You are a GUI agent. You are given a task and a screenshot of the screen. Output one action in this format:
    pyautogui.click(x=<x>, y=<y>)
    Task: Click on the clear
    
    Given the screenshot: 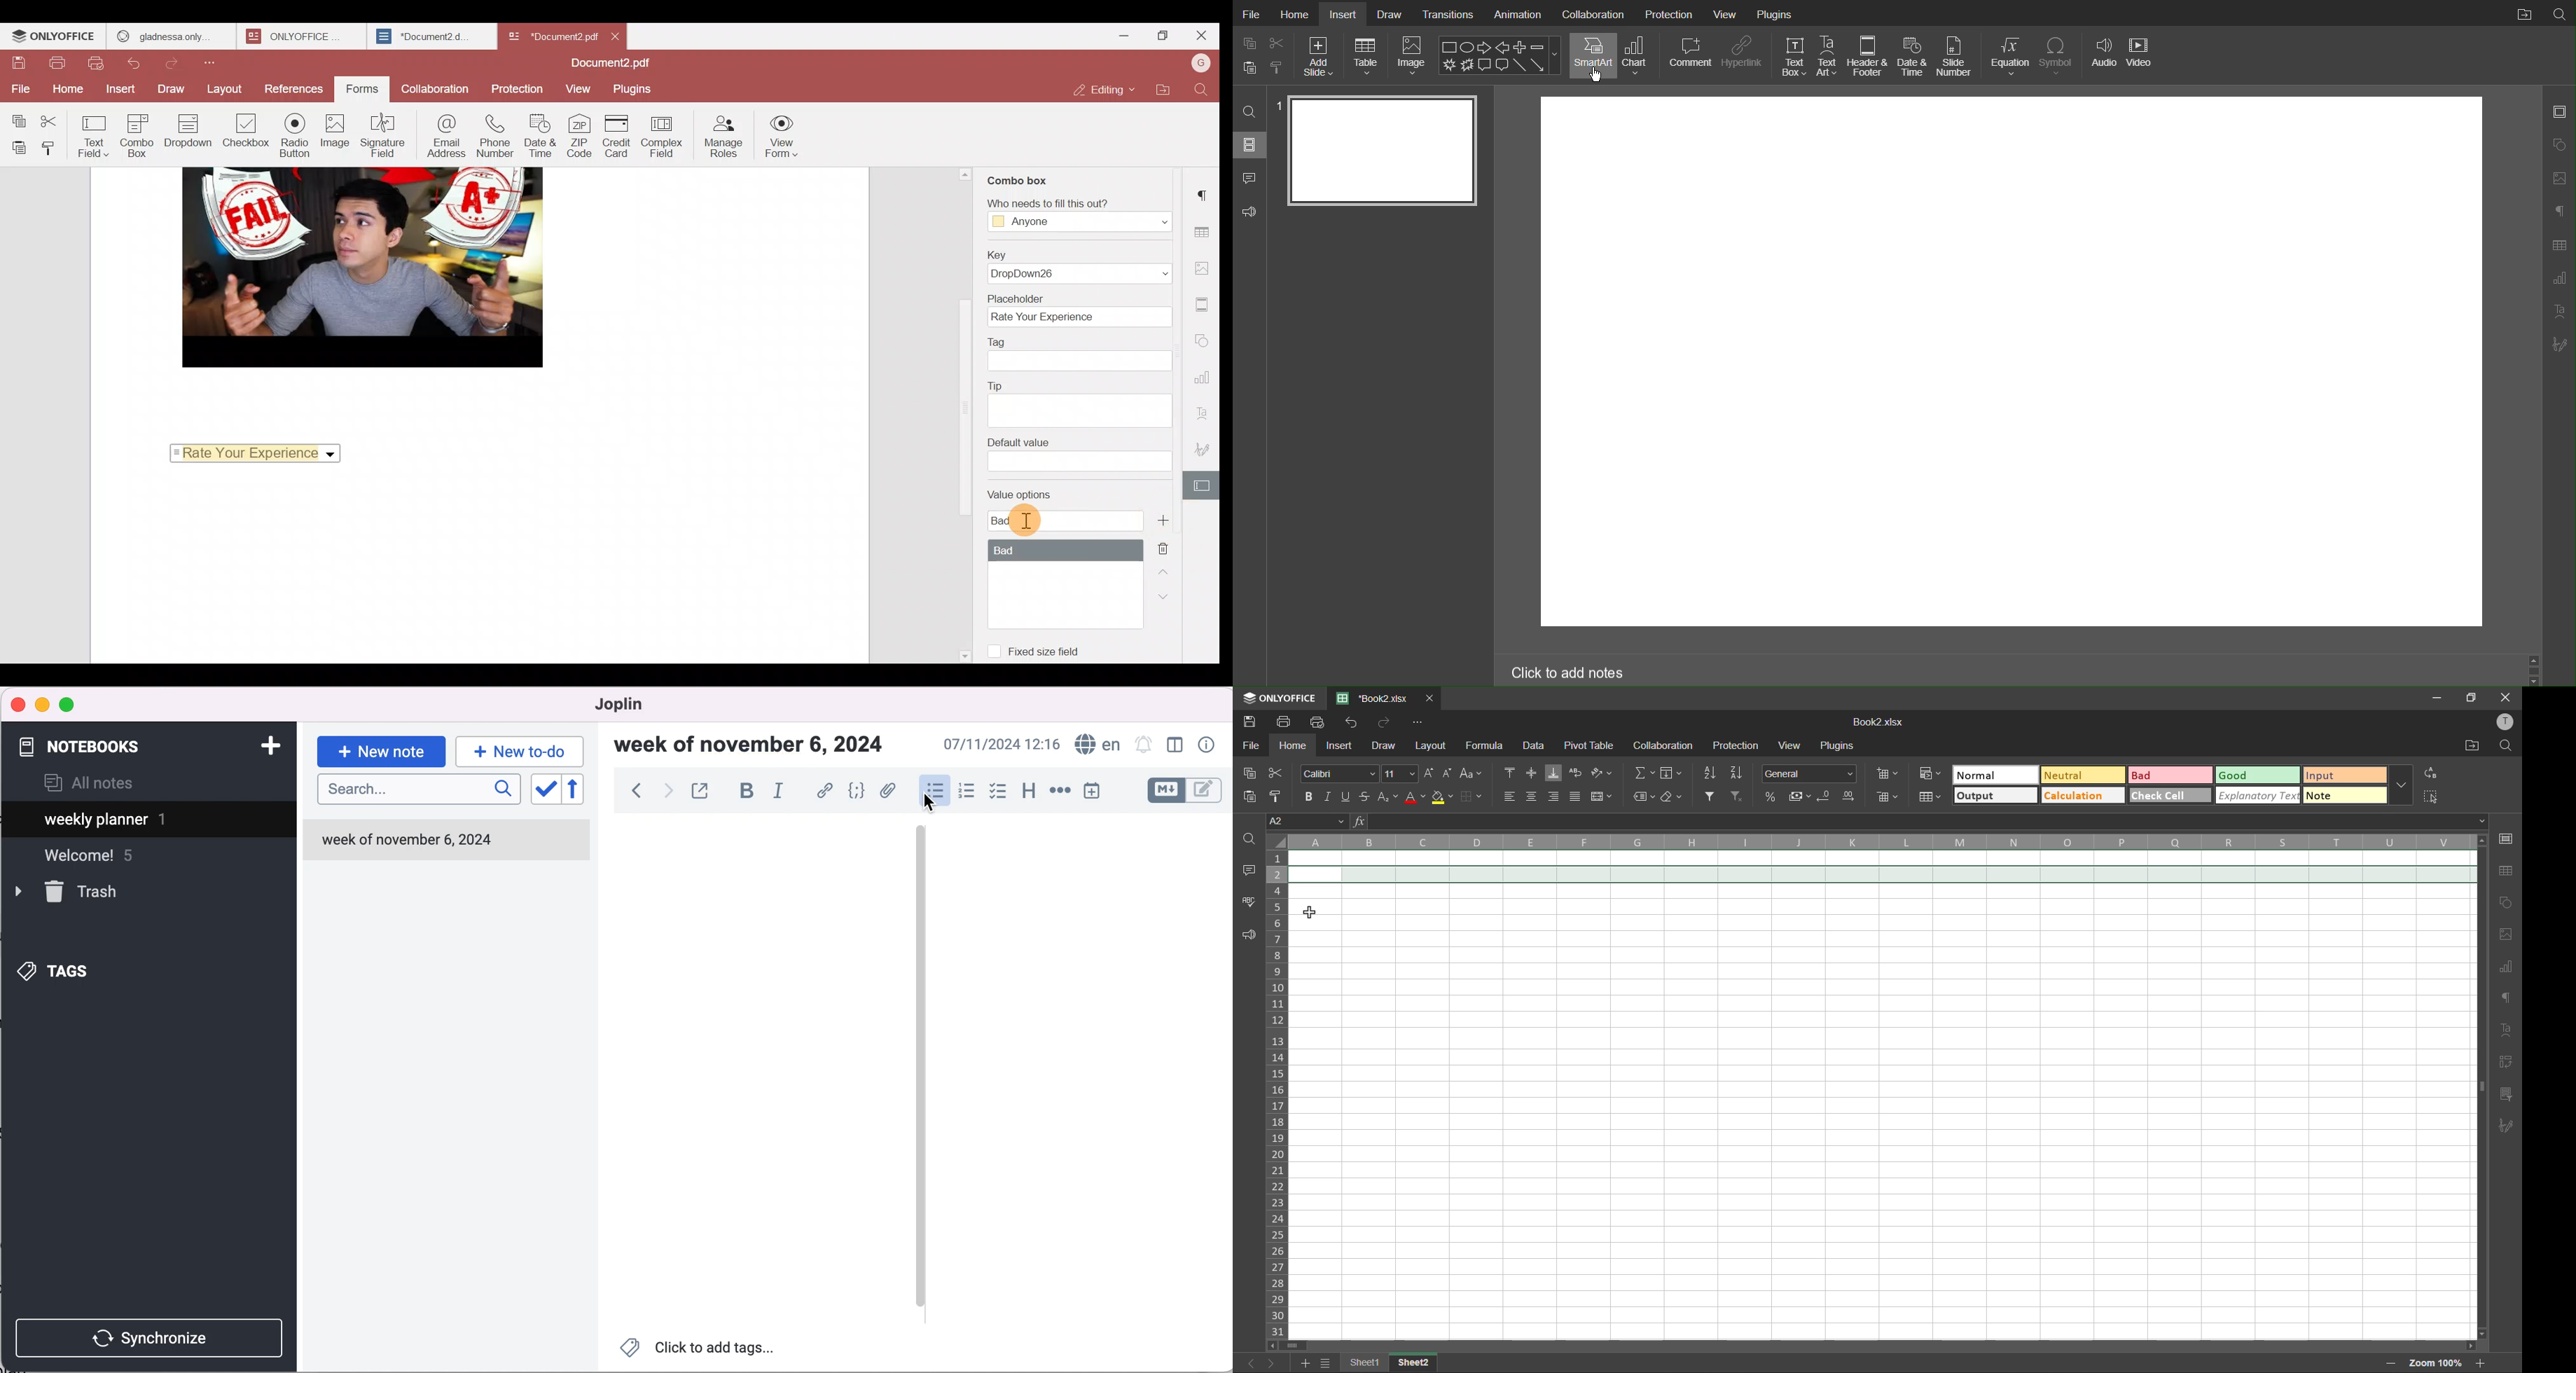 What is the action you would take?
    pyautogui.click(x=1673, y=797)
    